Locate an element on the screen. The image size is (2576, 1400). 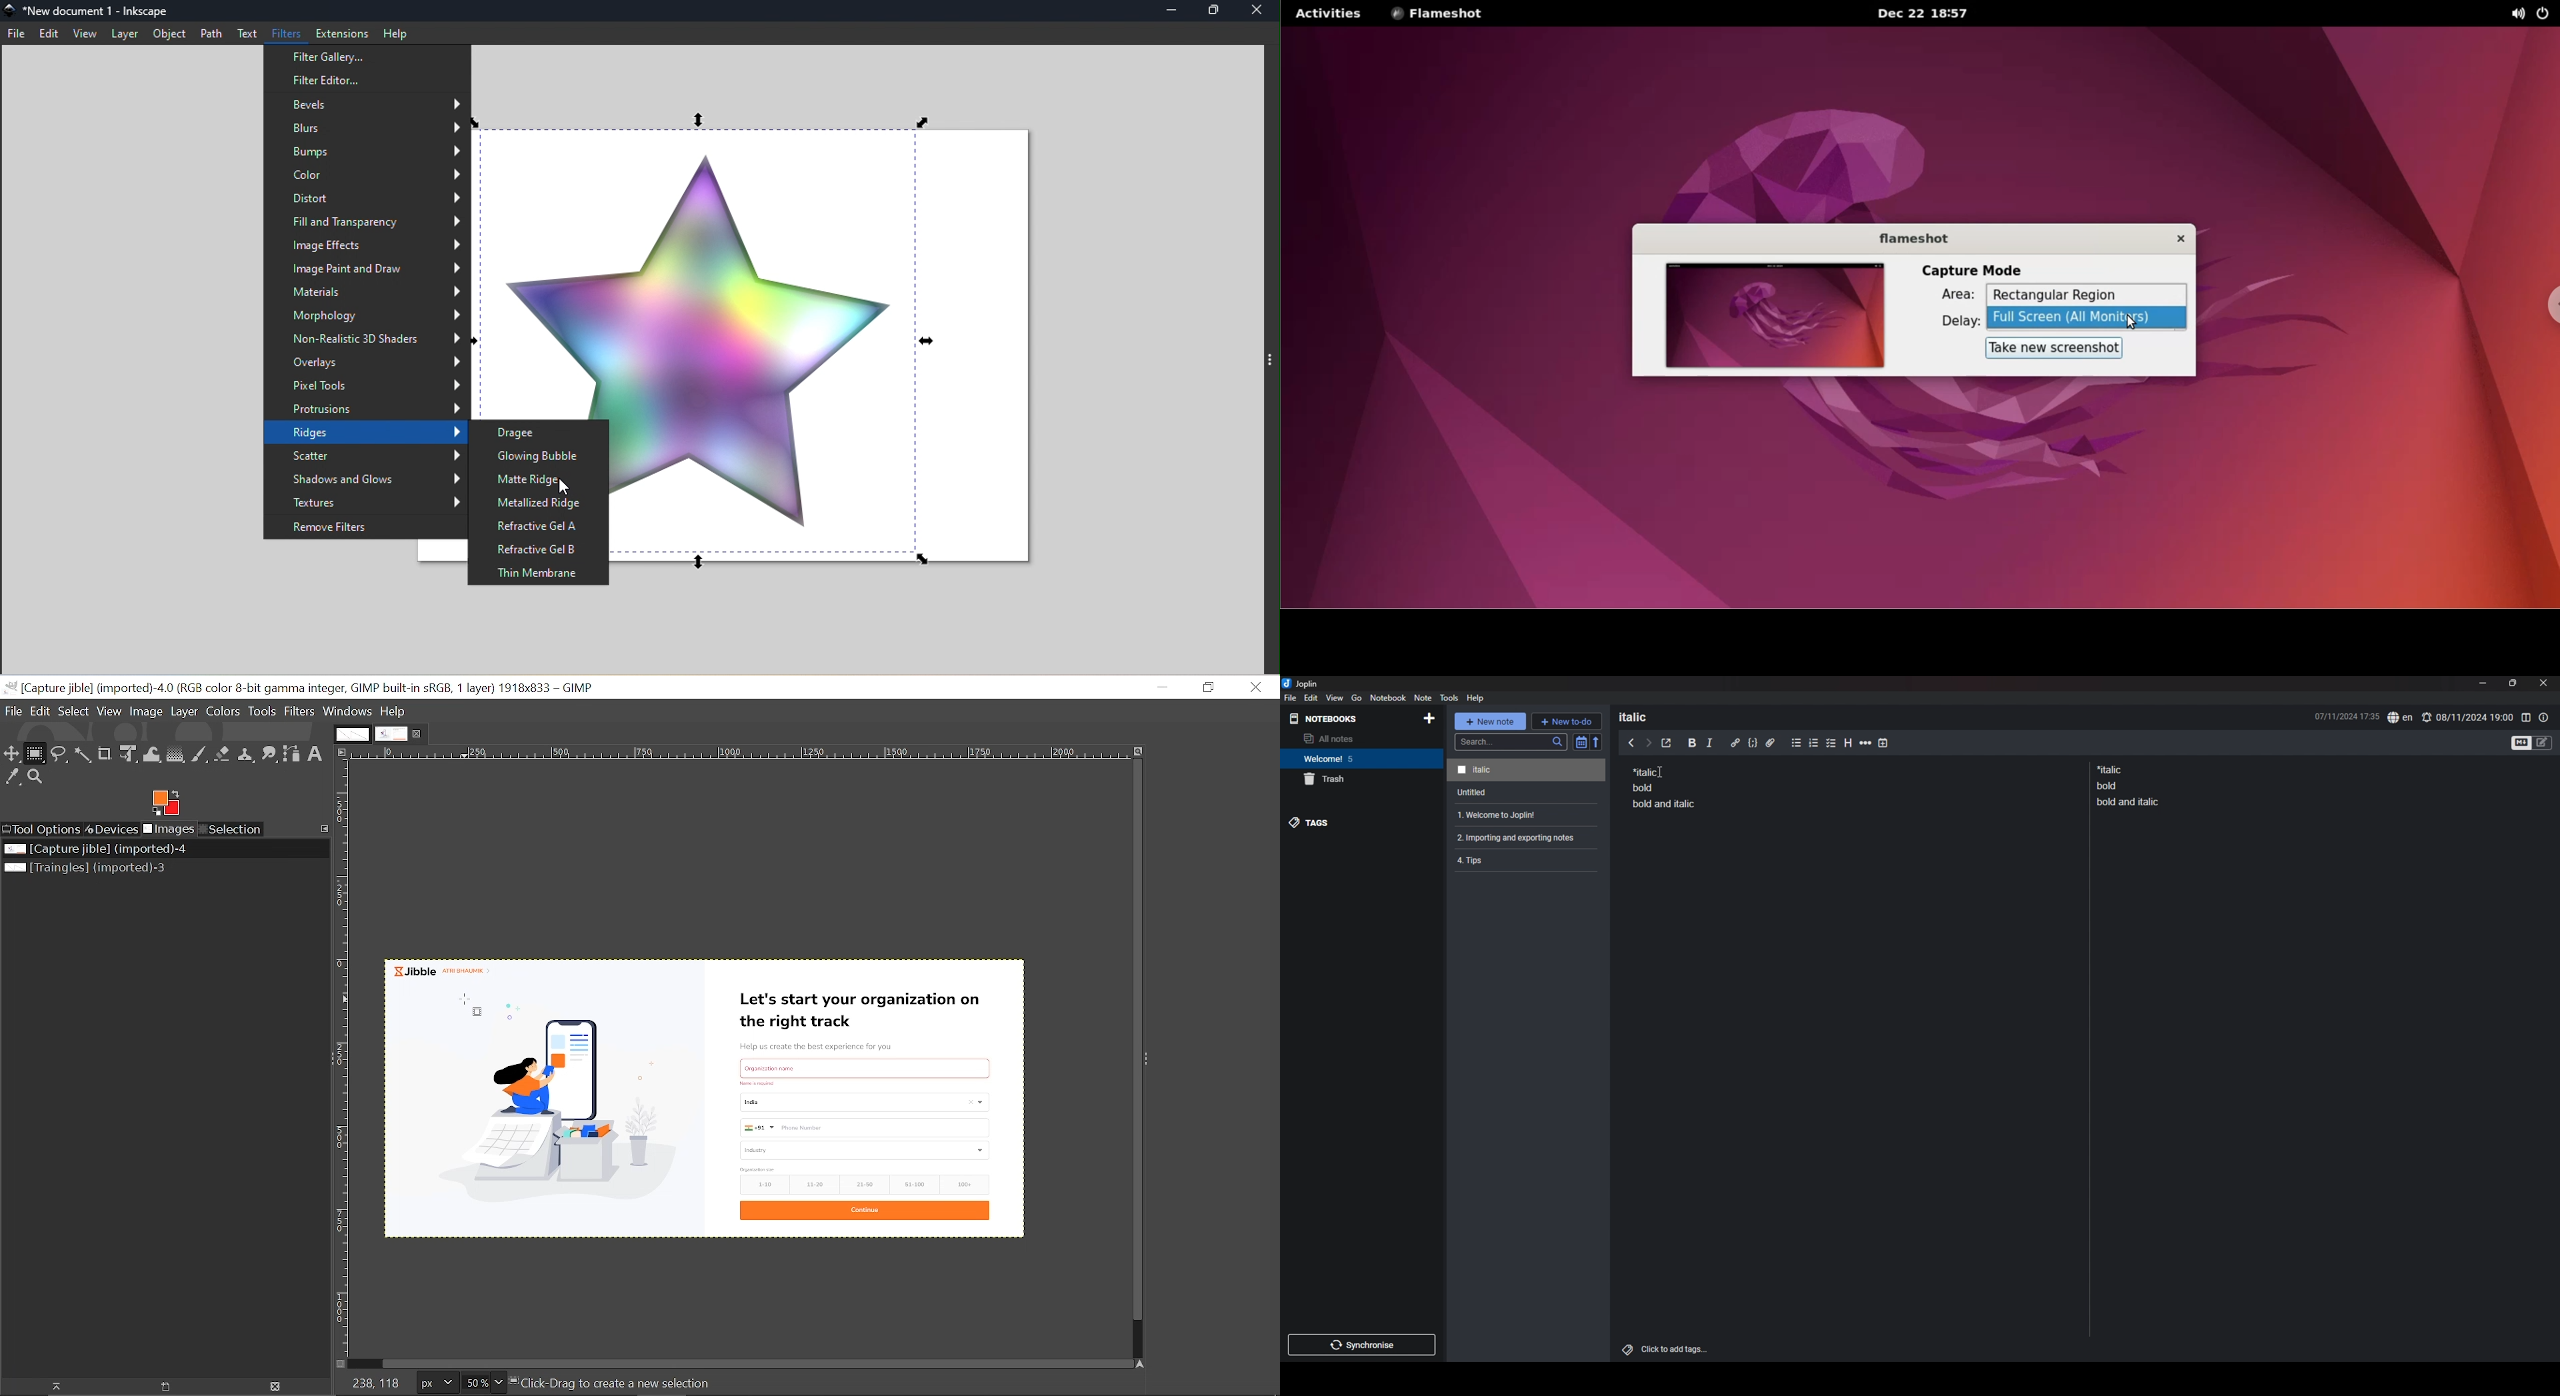
note properties is located at coordinates (2544, 717).